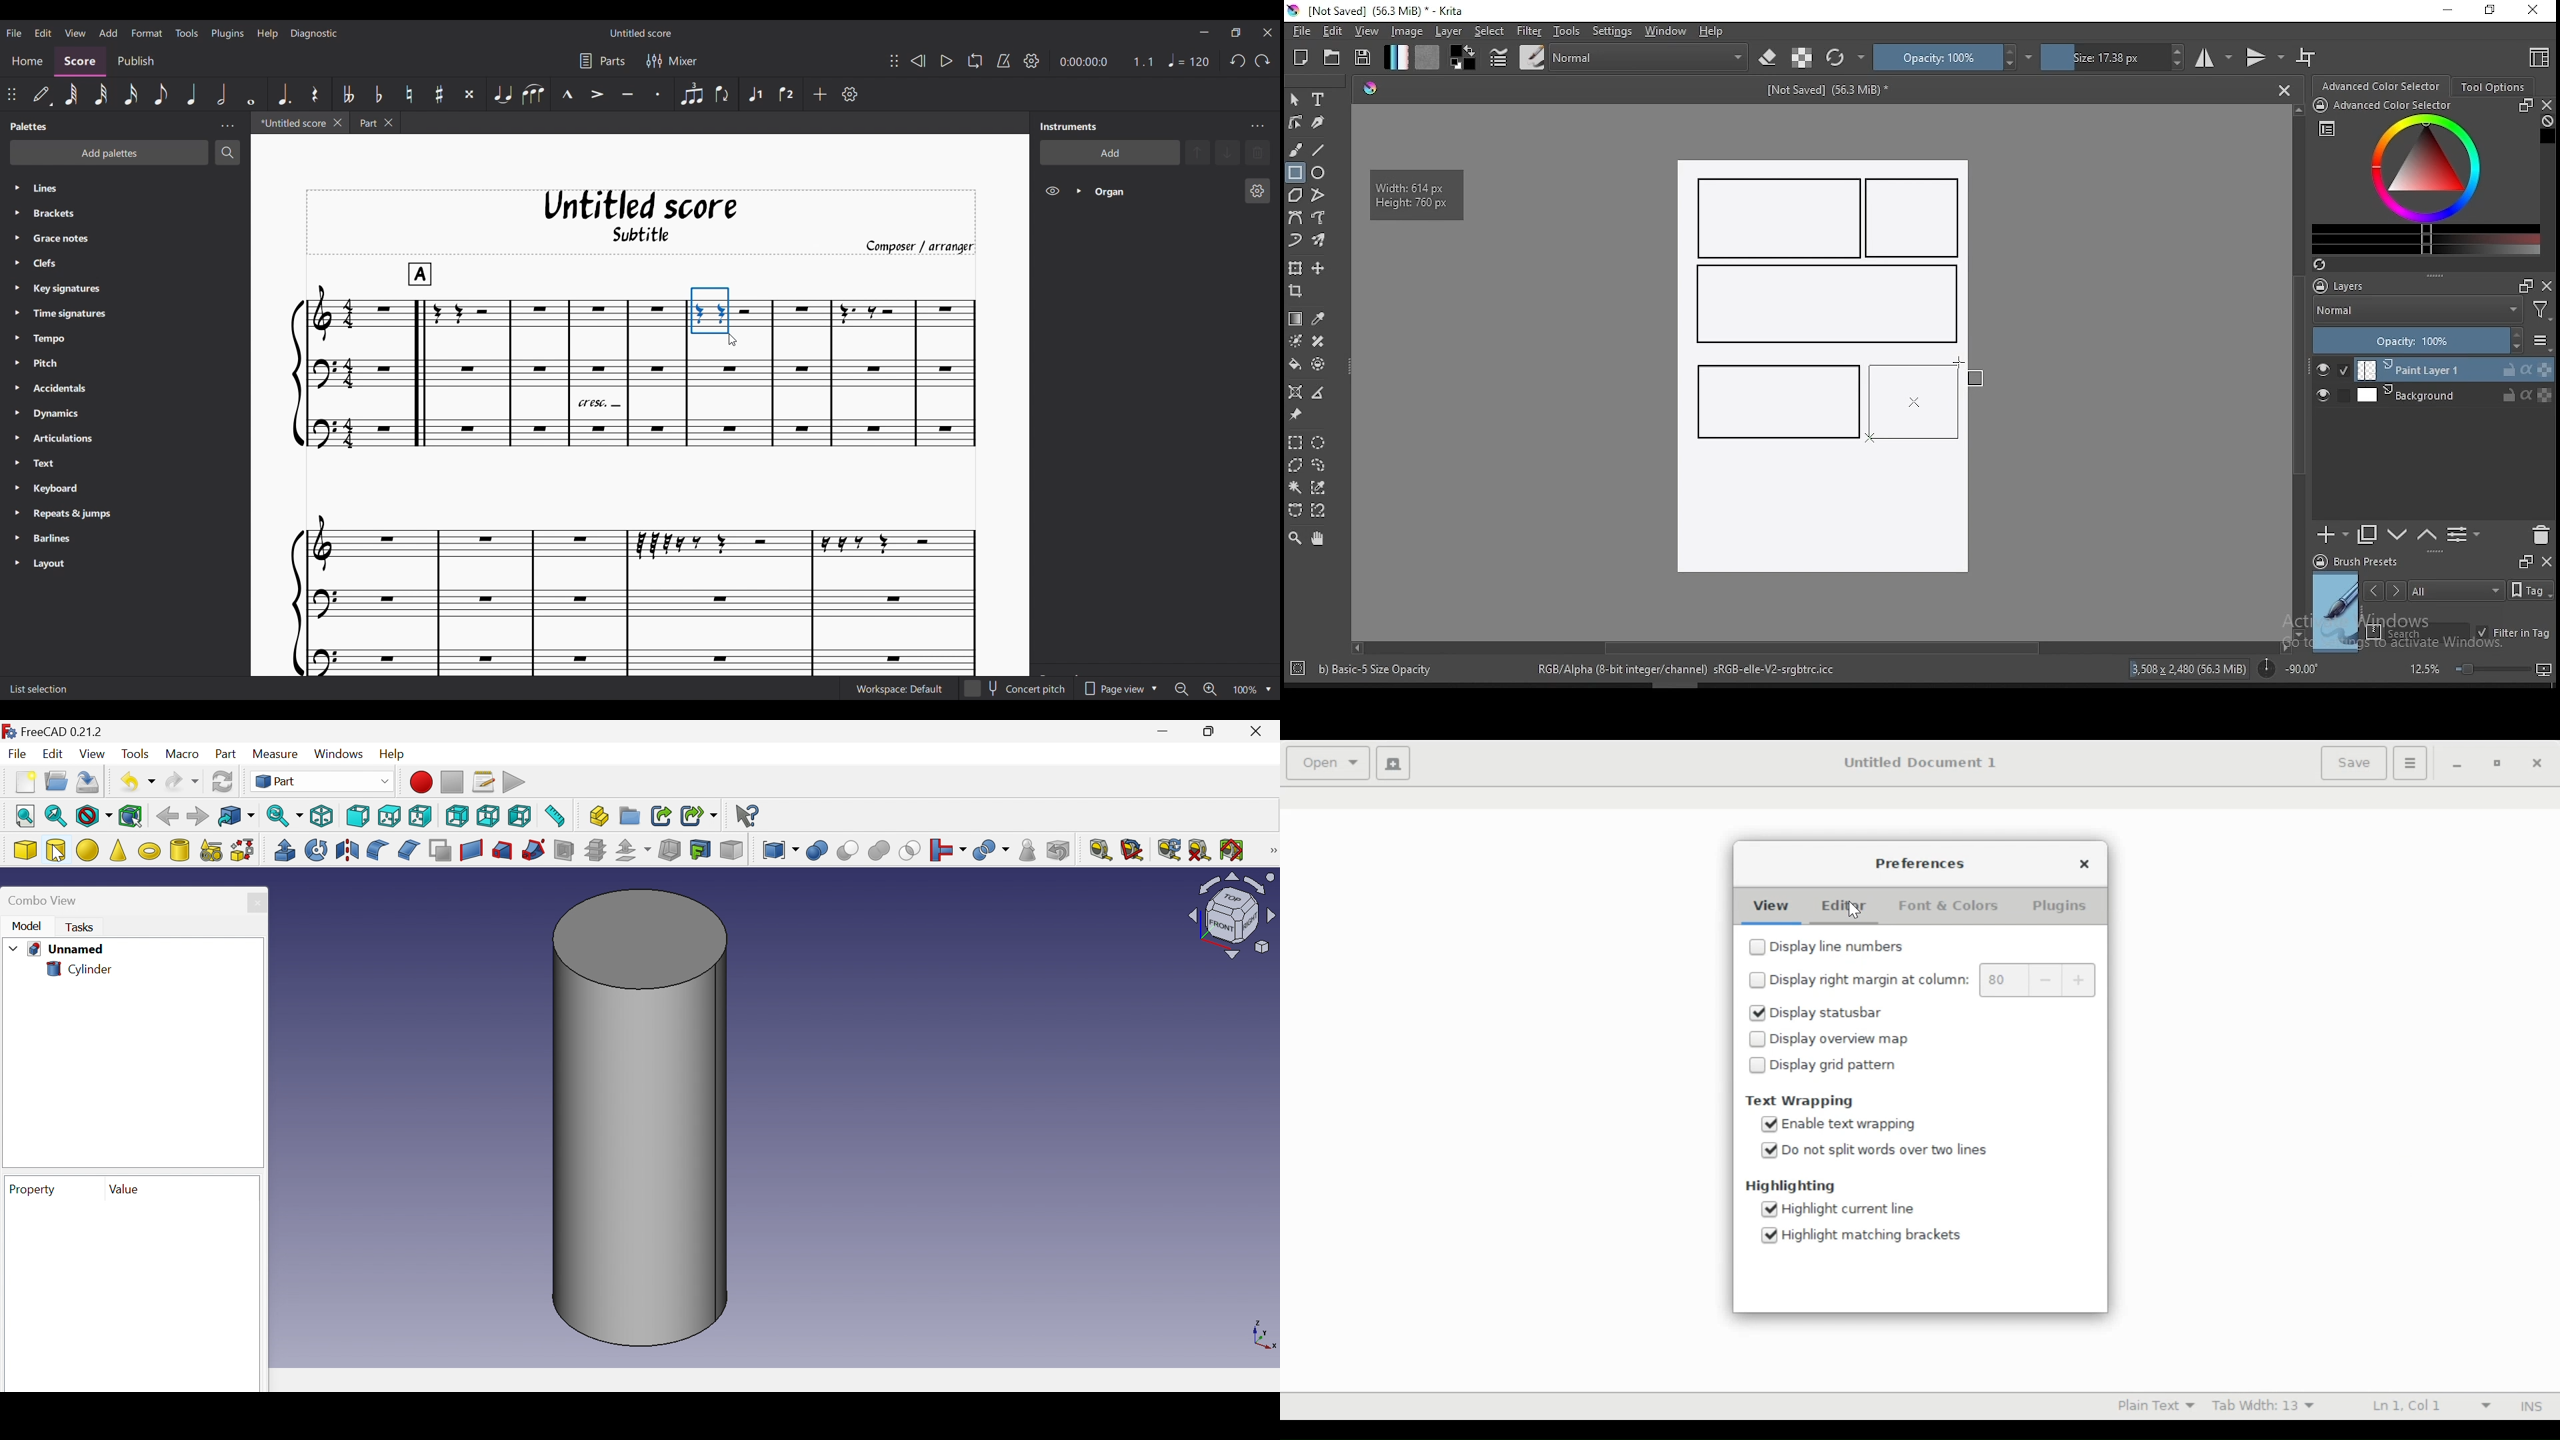 This screenshot has width=2576, height=1456. I want to click on gradient fill, so click(1396, 57).